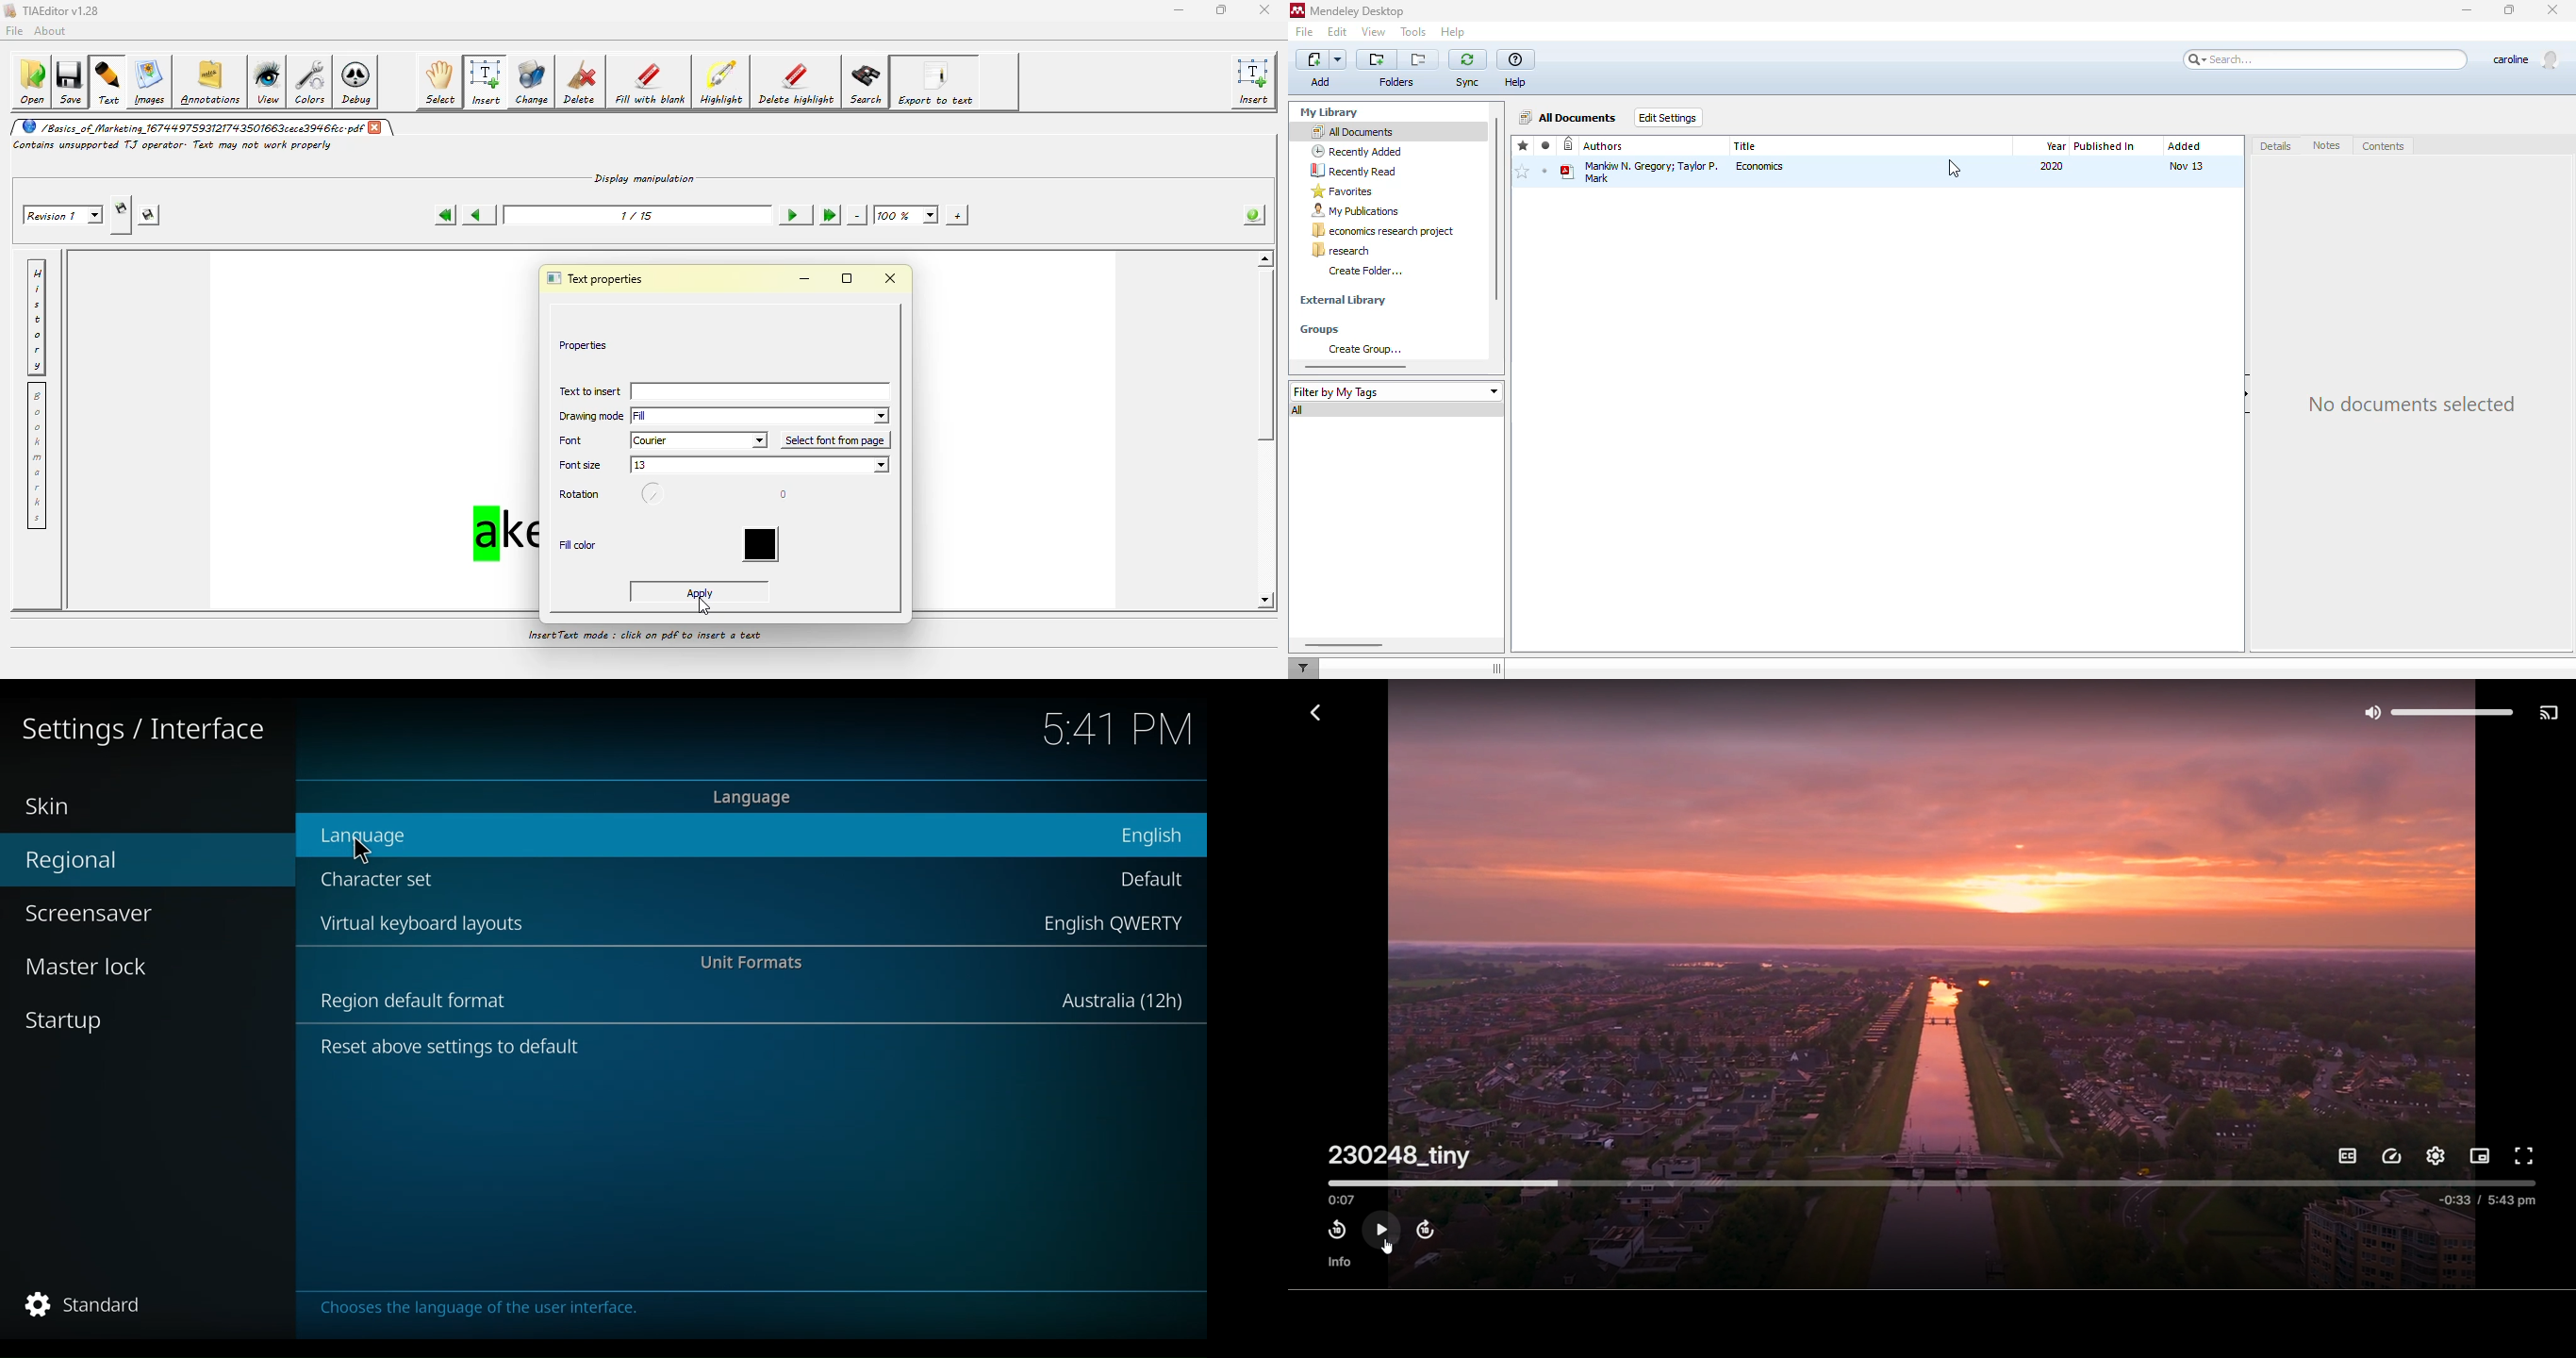  What do you see at coordinates (1331, 112) in the screenshot?
I see `my library` at bounding box center [1331, 112].